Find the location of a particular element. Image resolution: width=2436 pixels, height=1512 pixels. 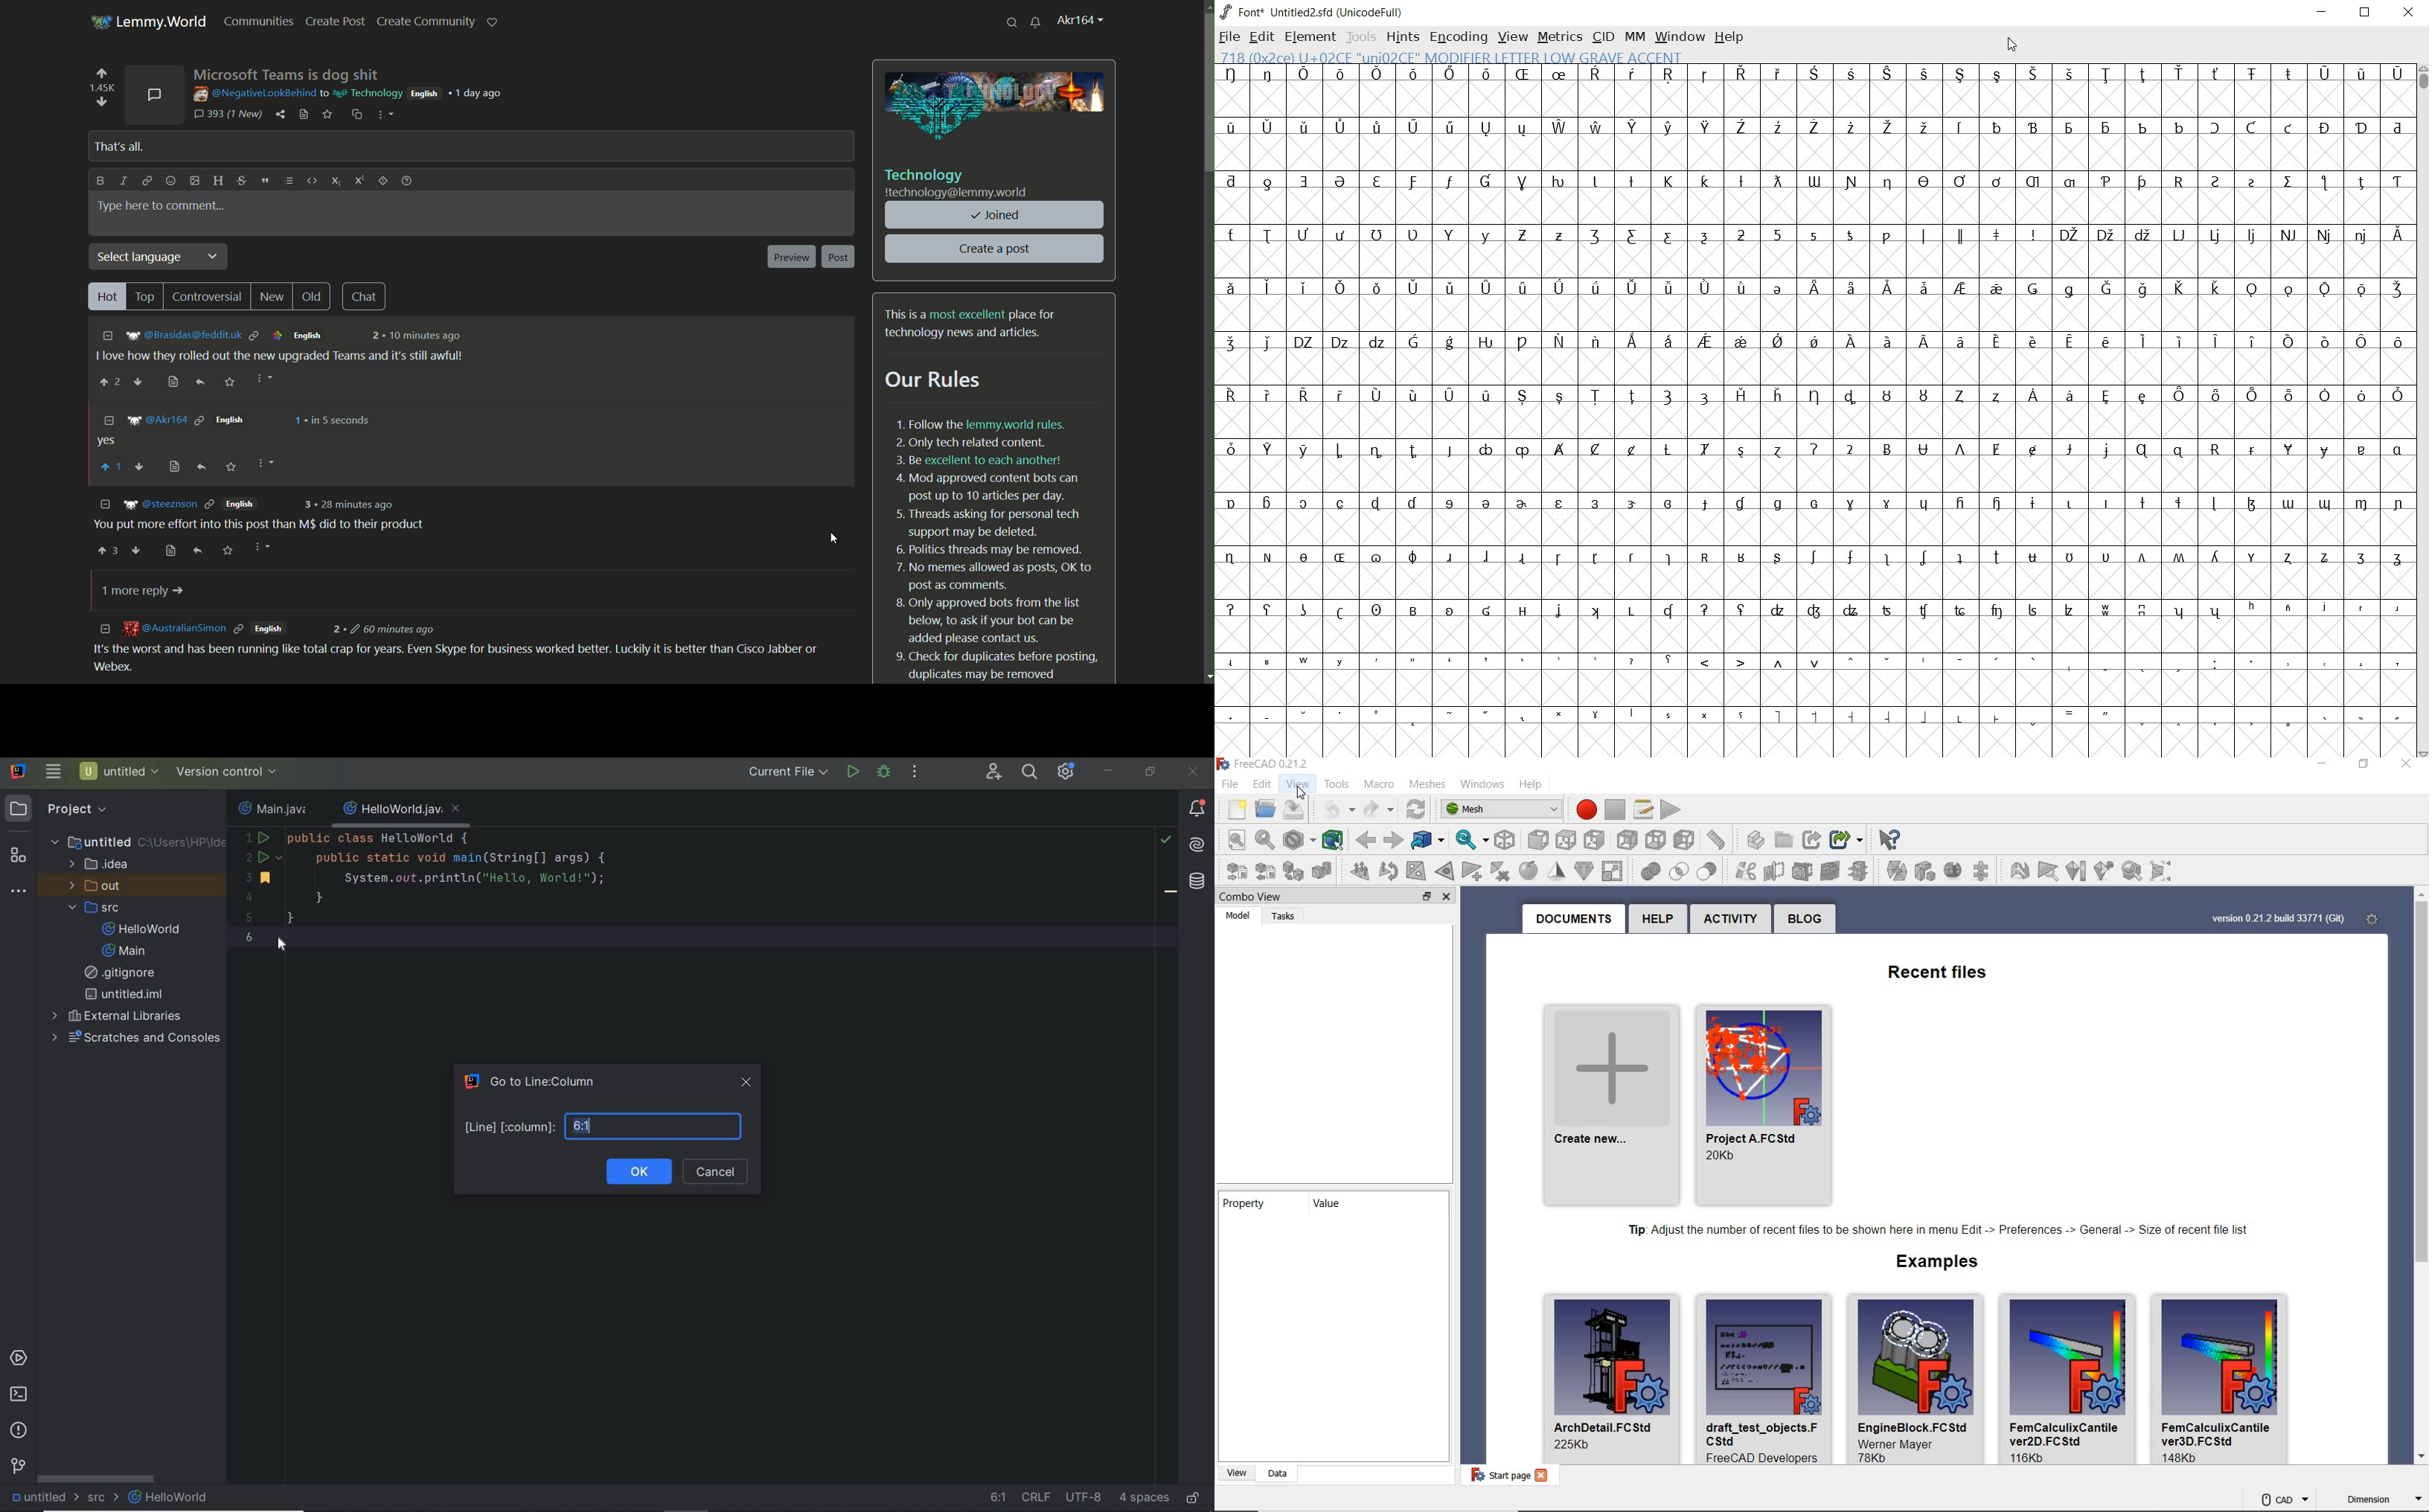

remove components is located at coordinates (1497, 871).